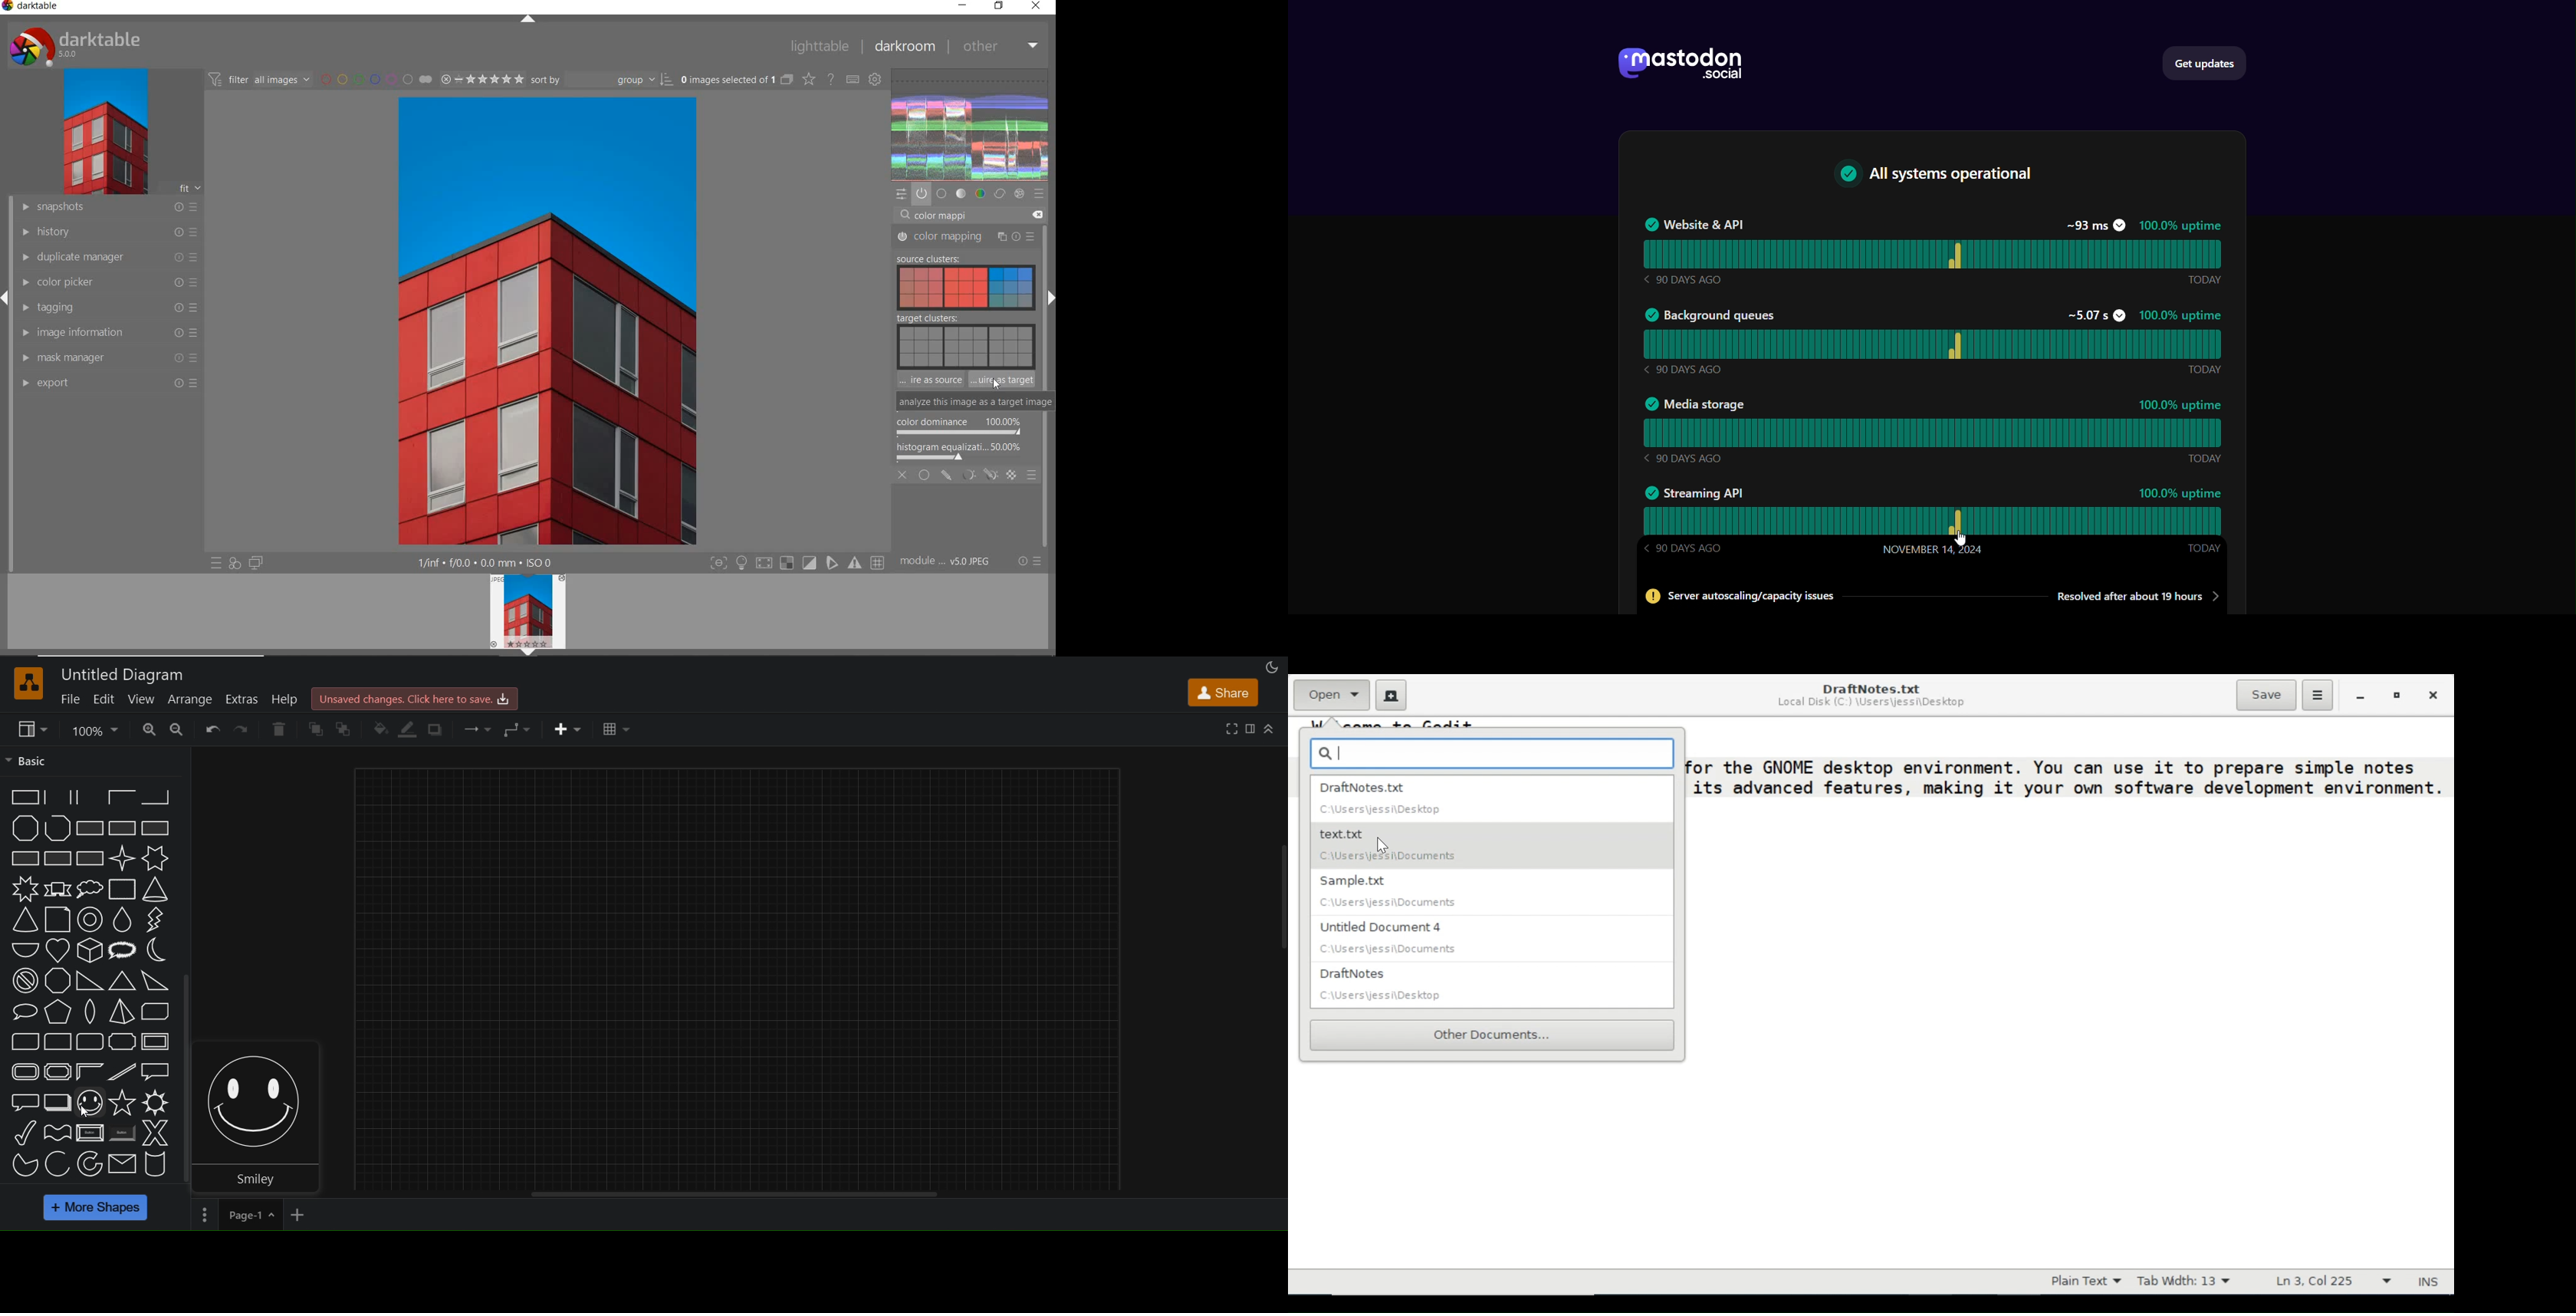 The image size is (2576, 1316). I want to click on ~93ms, so click(2095, 225).